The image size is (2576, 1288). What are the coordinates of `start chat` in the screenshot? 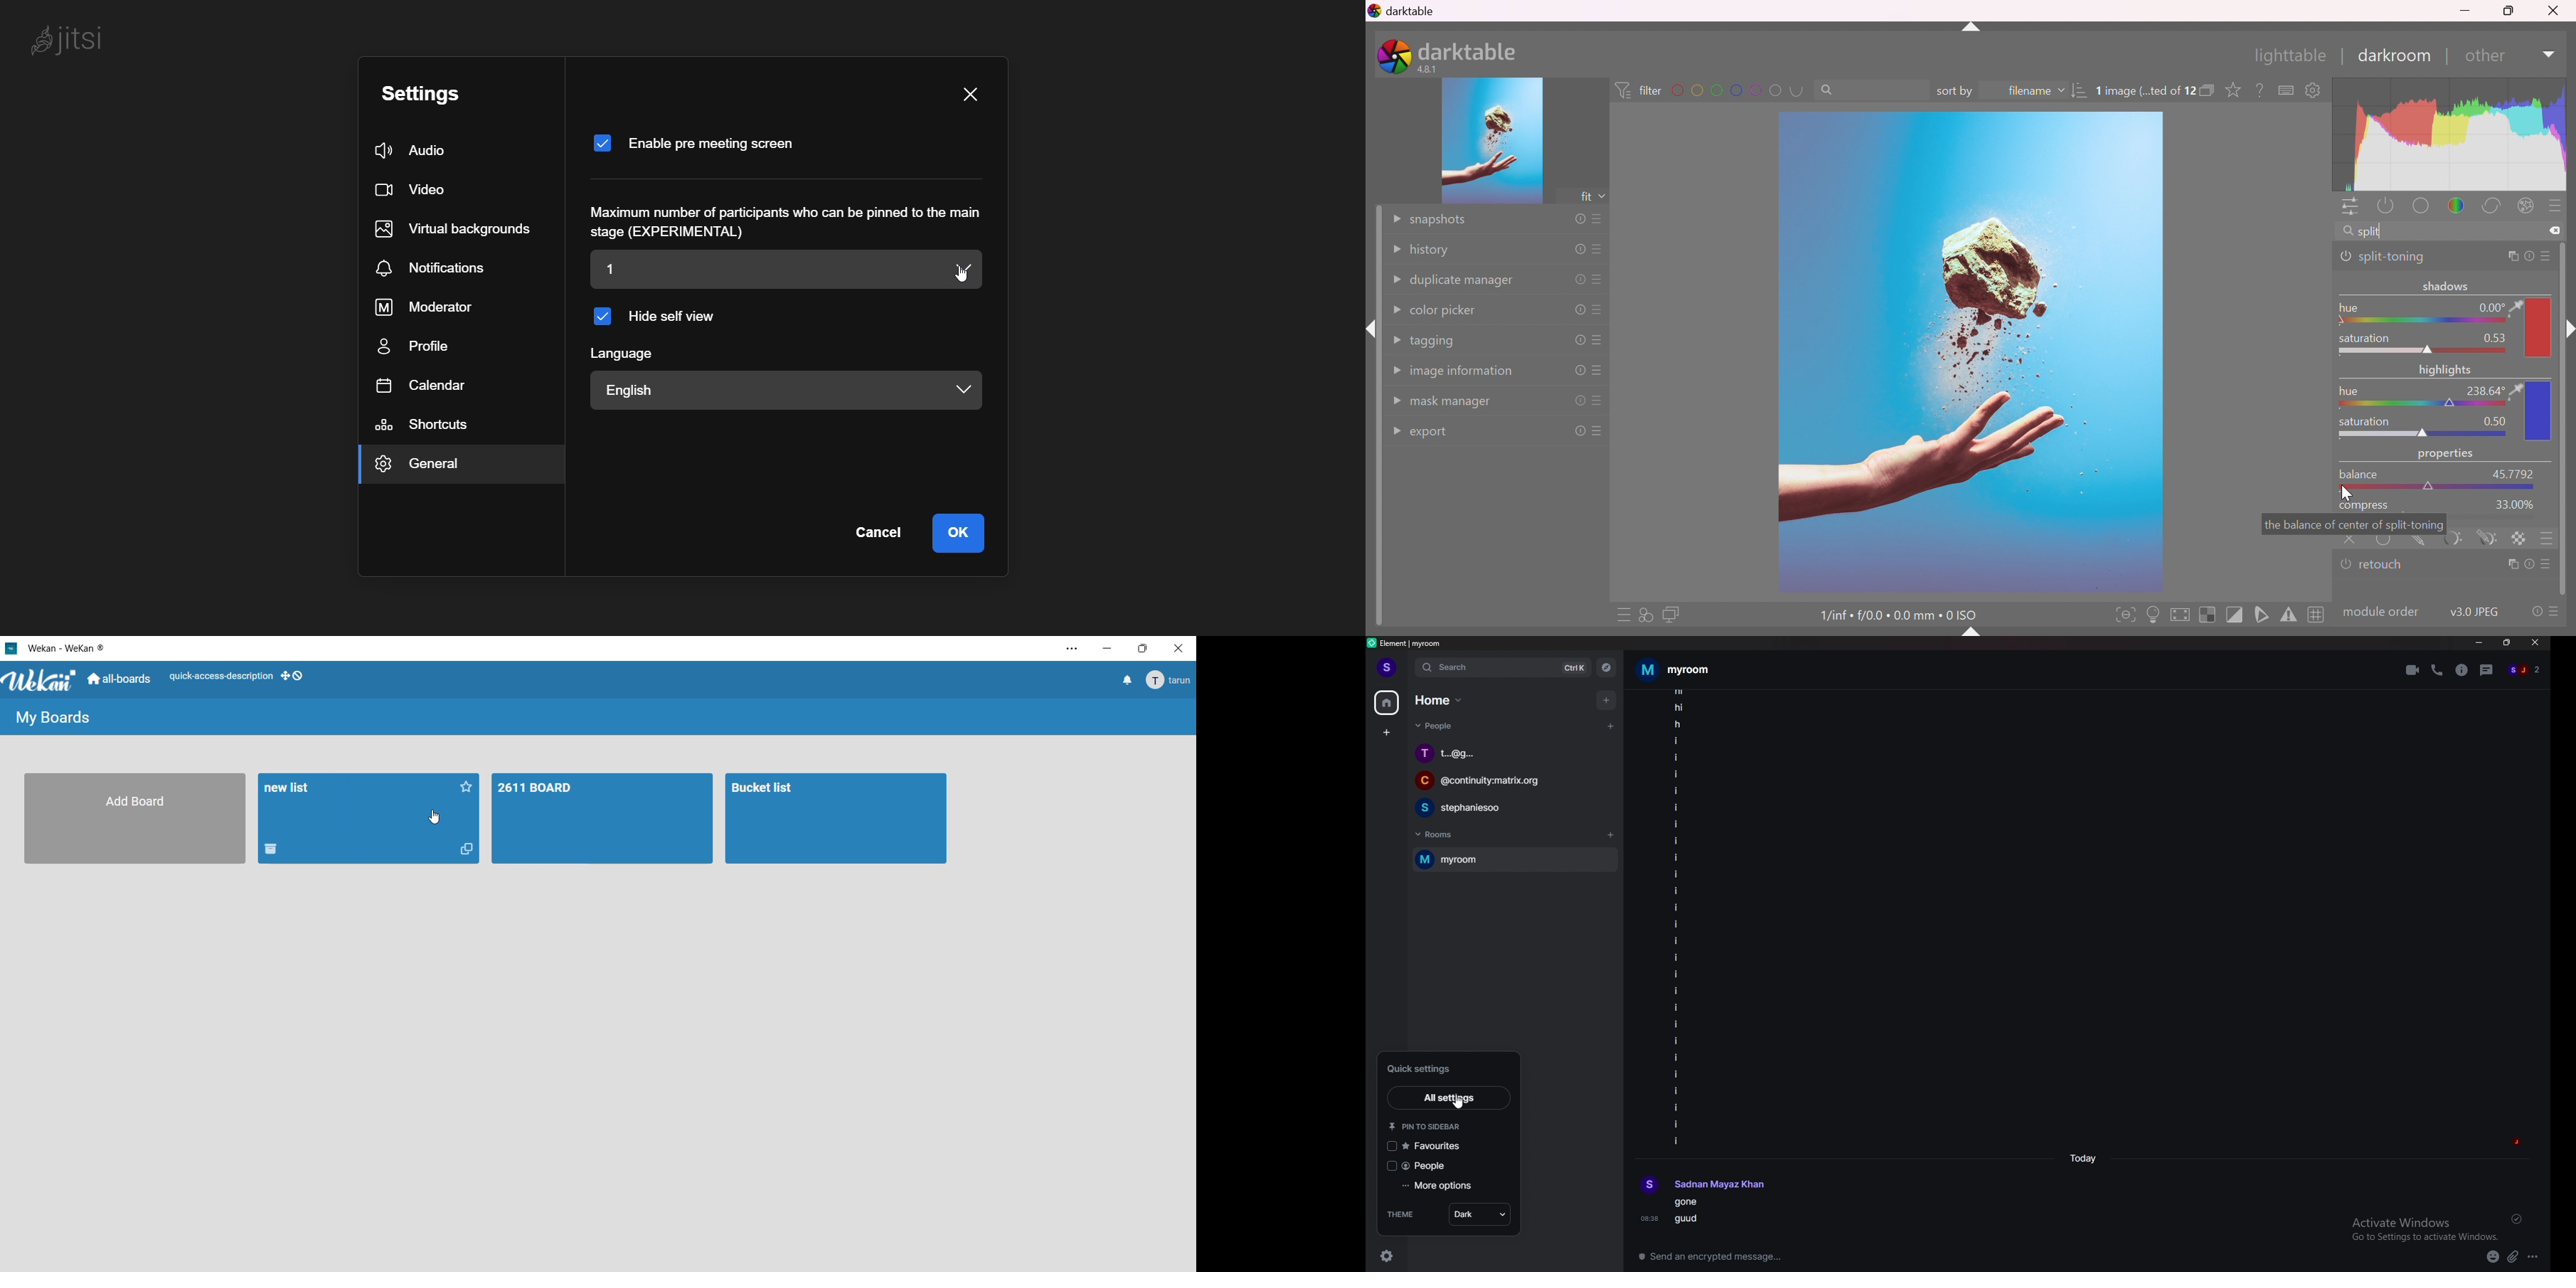 It's located at (1610, 726).